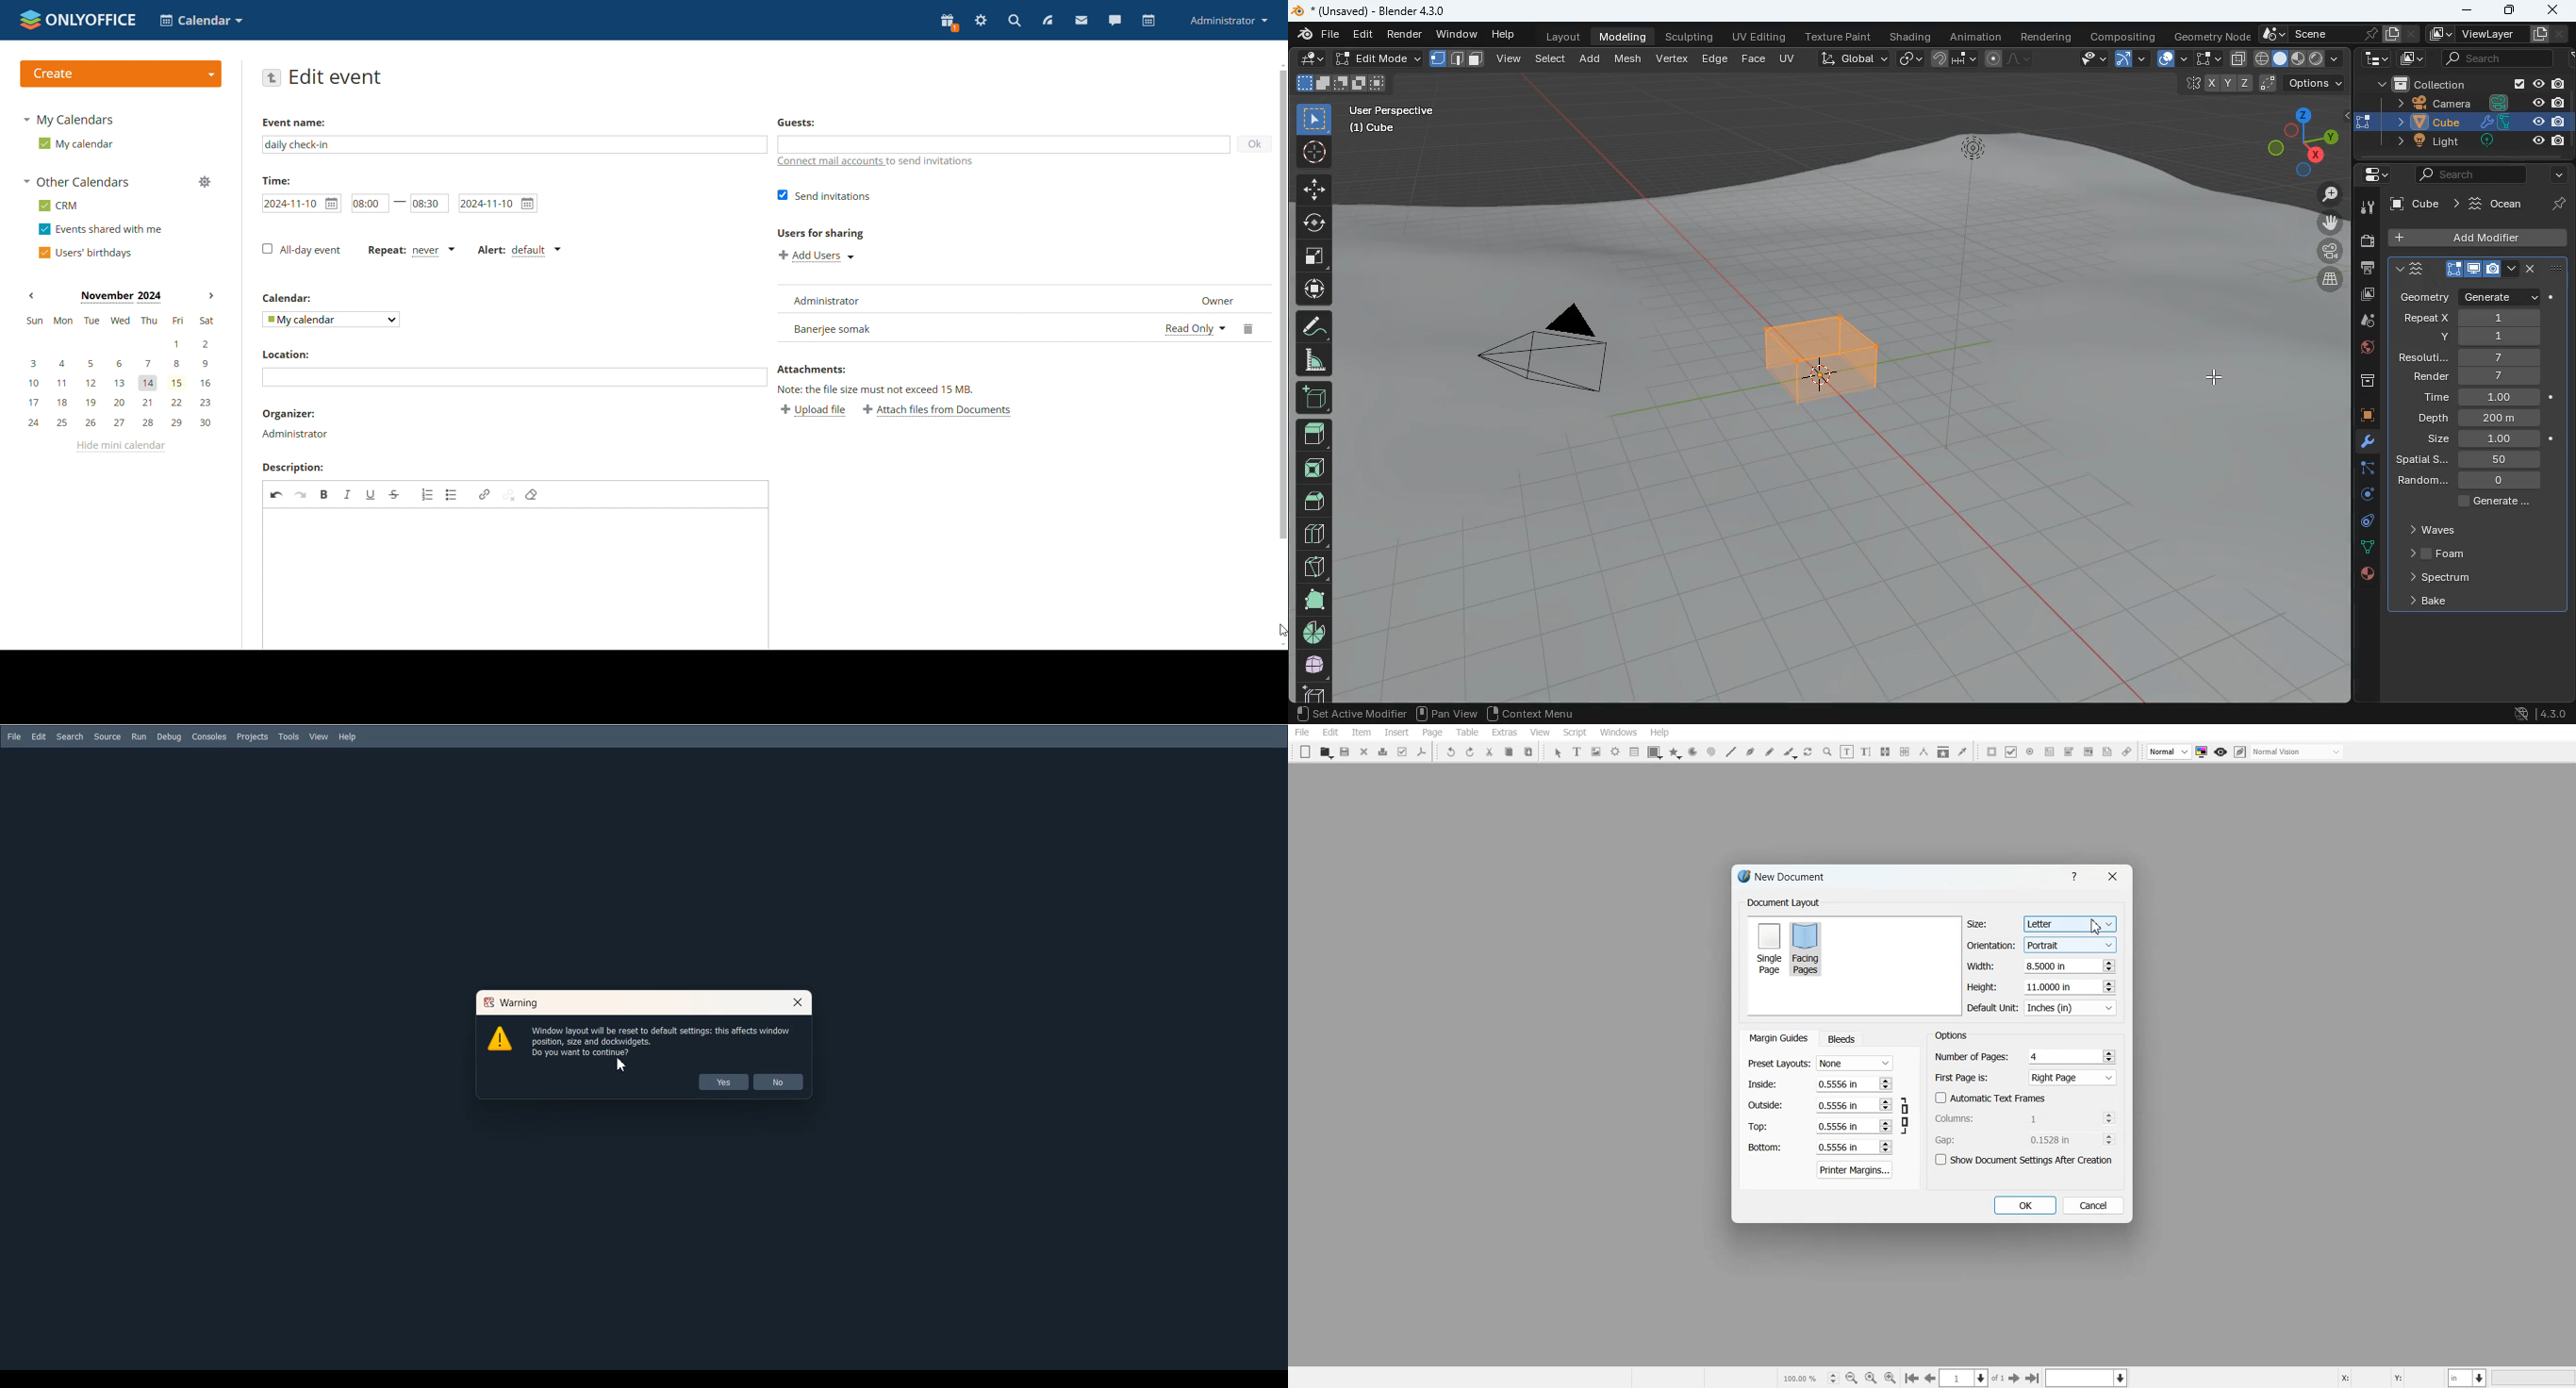  I want to click on Go to the previous page, so click(1930, 1378).